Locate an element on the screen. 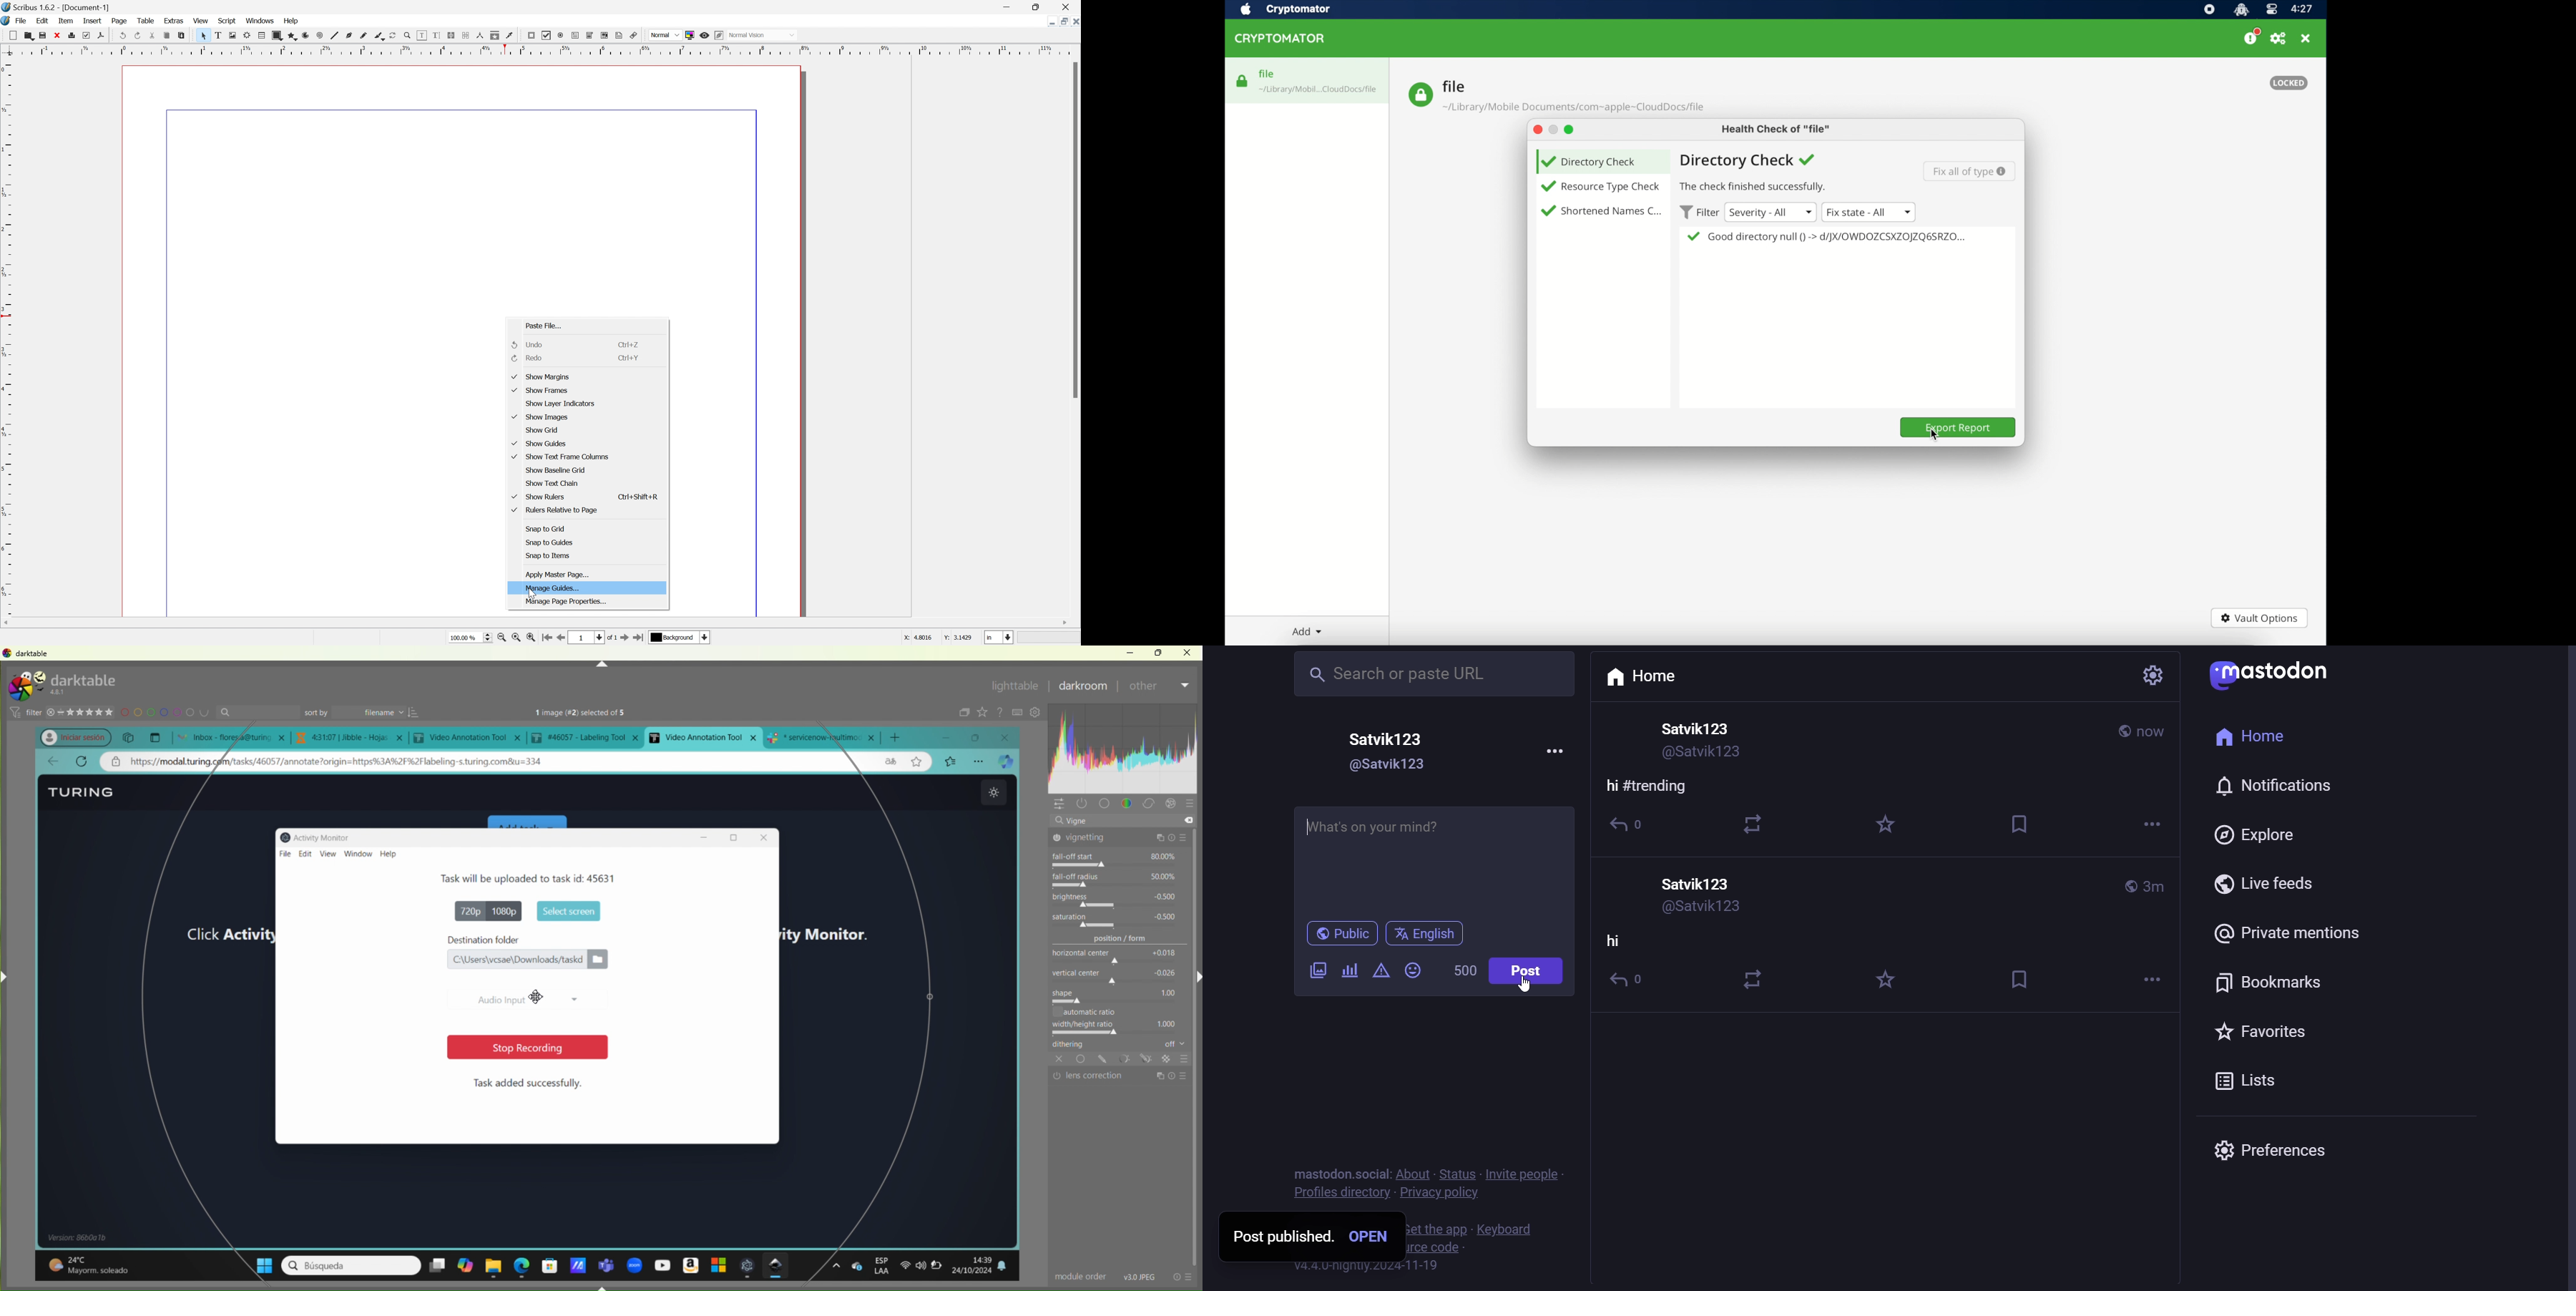 The width and height of the screenshot is (2576, 1316). battery is located at coordinates (941, 1268).